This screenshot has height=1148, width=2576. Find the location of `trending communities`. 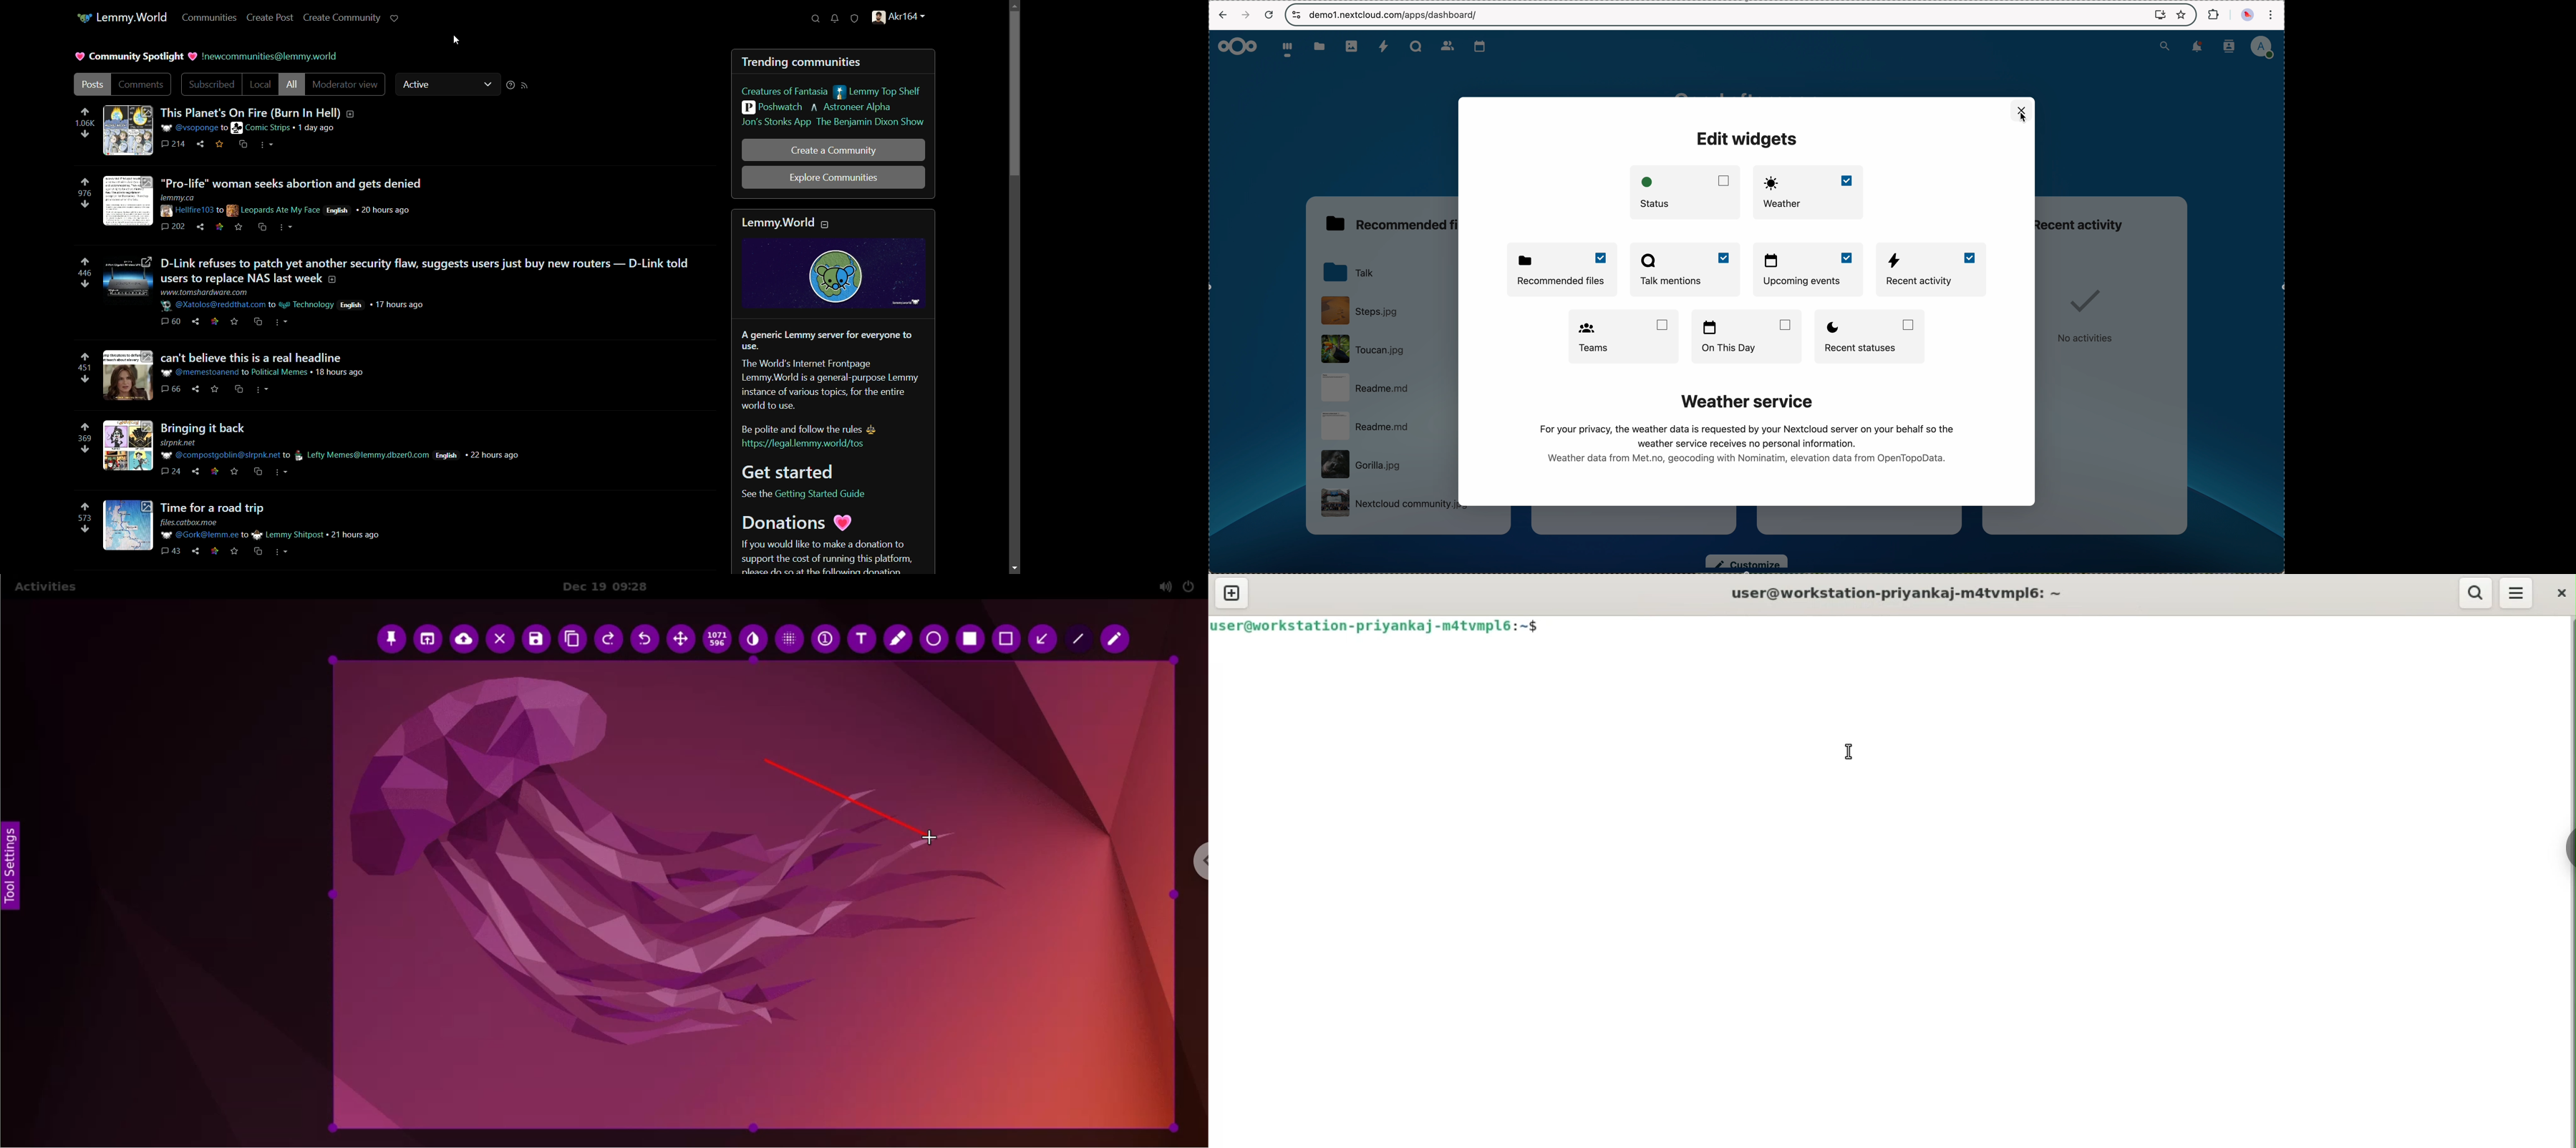

trending communities is located at coordinates (803, 62).